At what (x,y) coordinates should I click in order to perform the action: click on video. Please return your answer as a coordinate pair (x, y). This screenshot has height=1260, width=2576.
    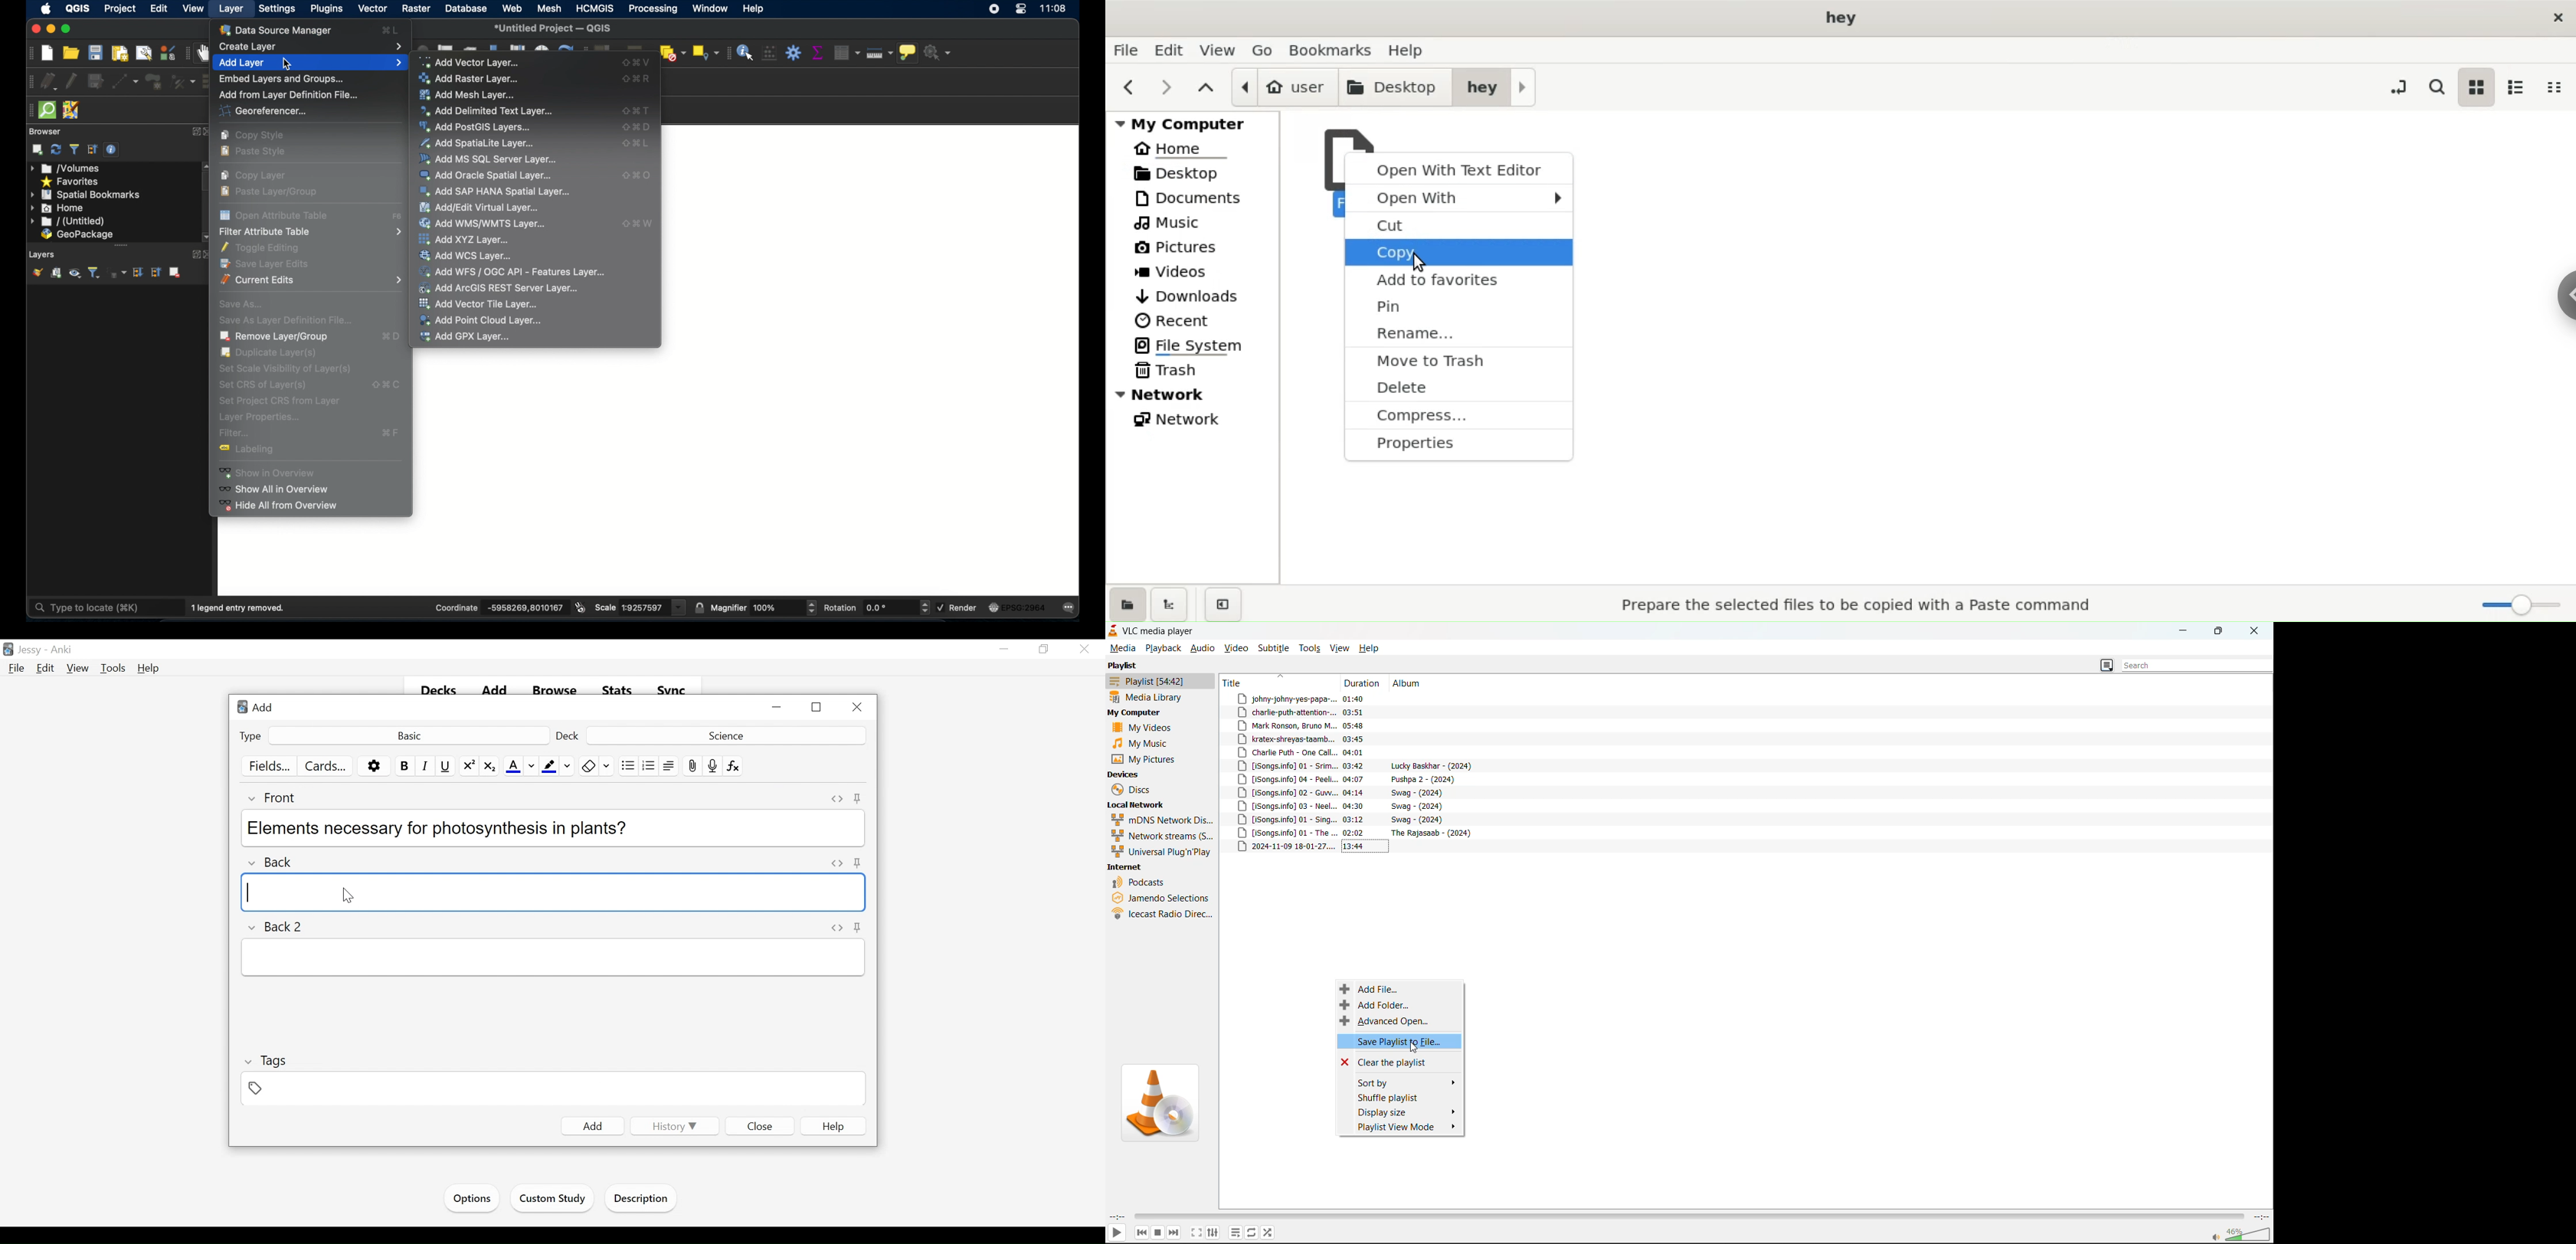
    Looking at the image, I should click on (1239, 648).